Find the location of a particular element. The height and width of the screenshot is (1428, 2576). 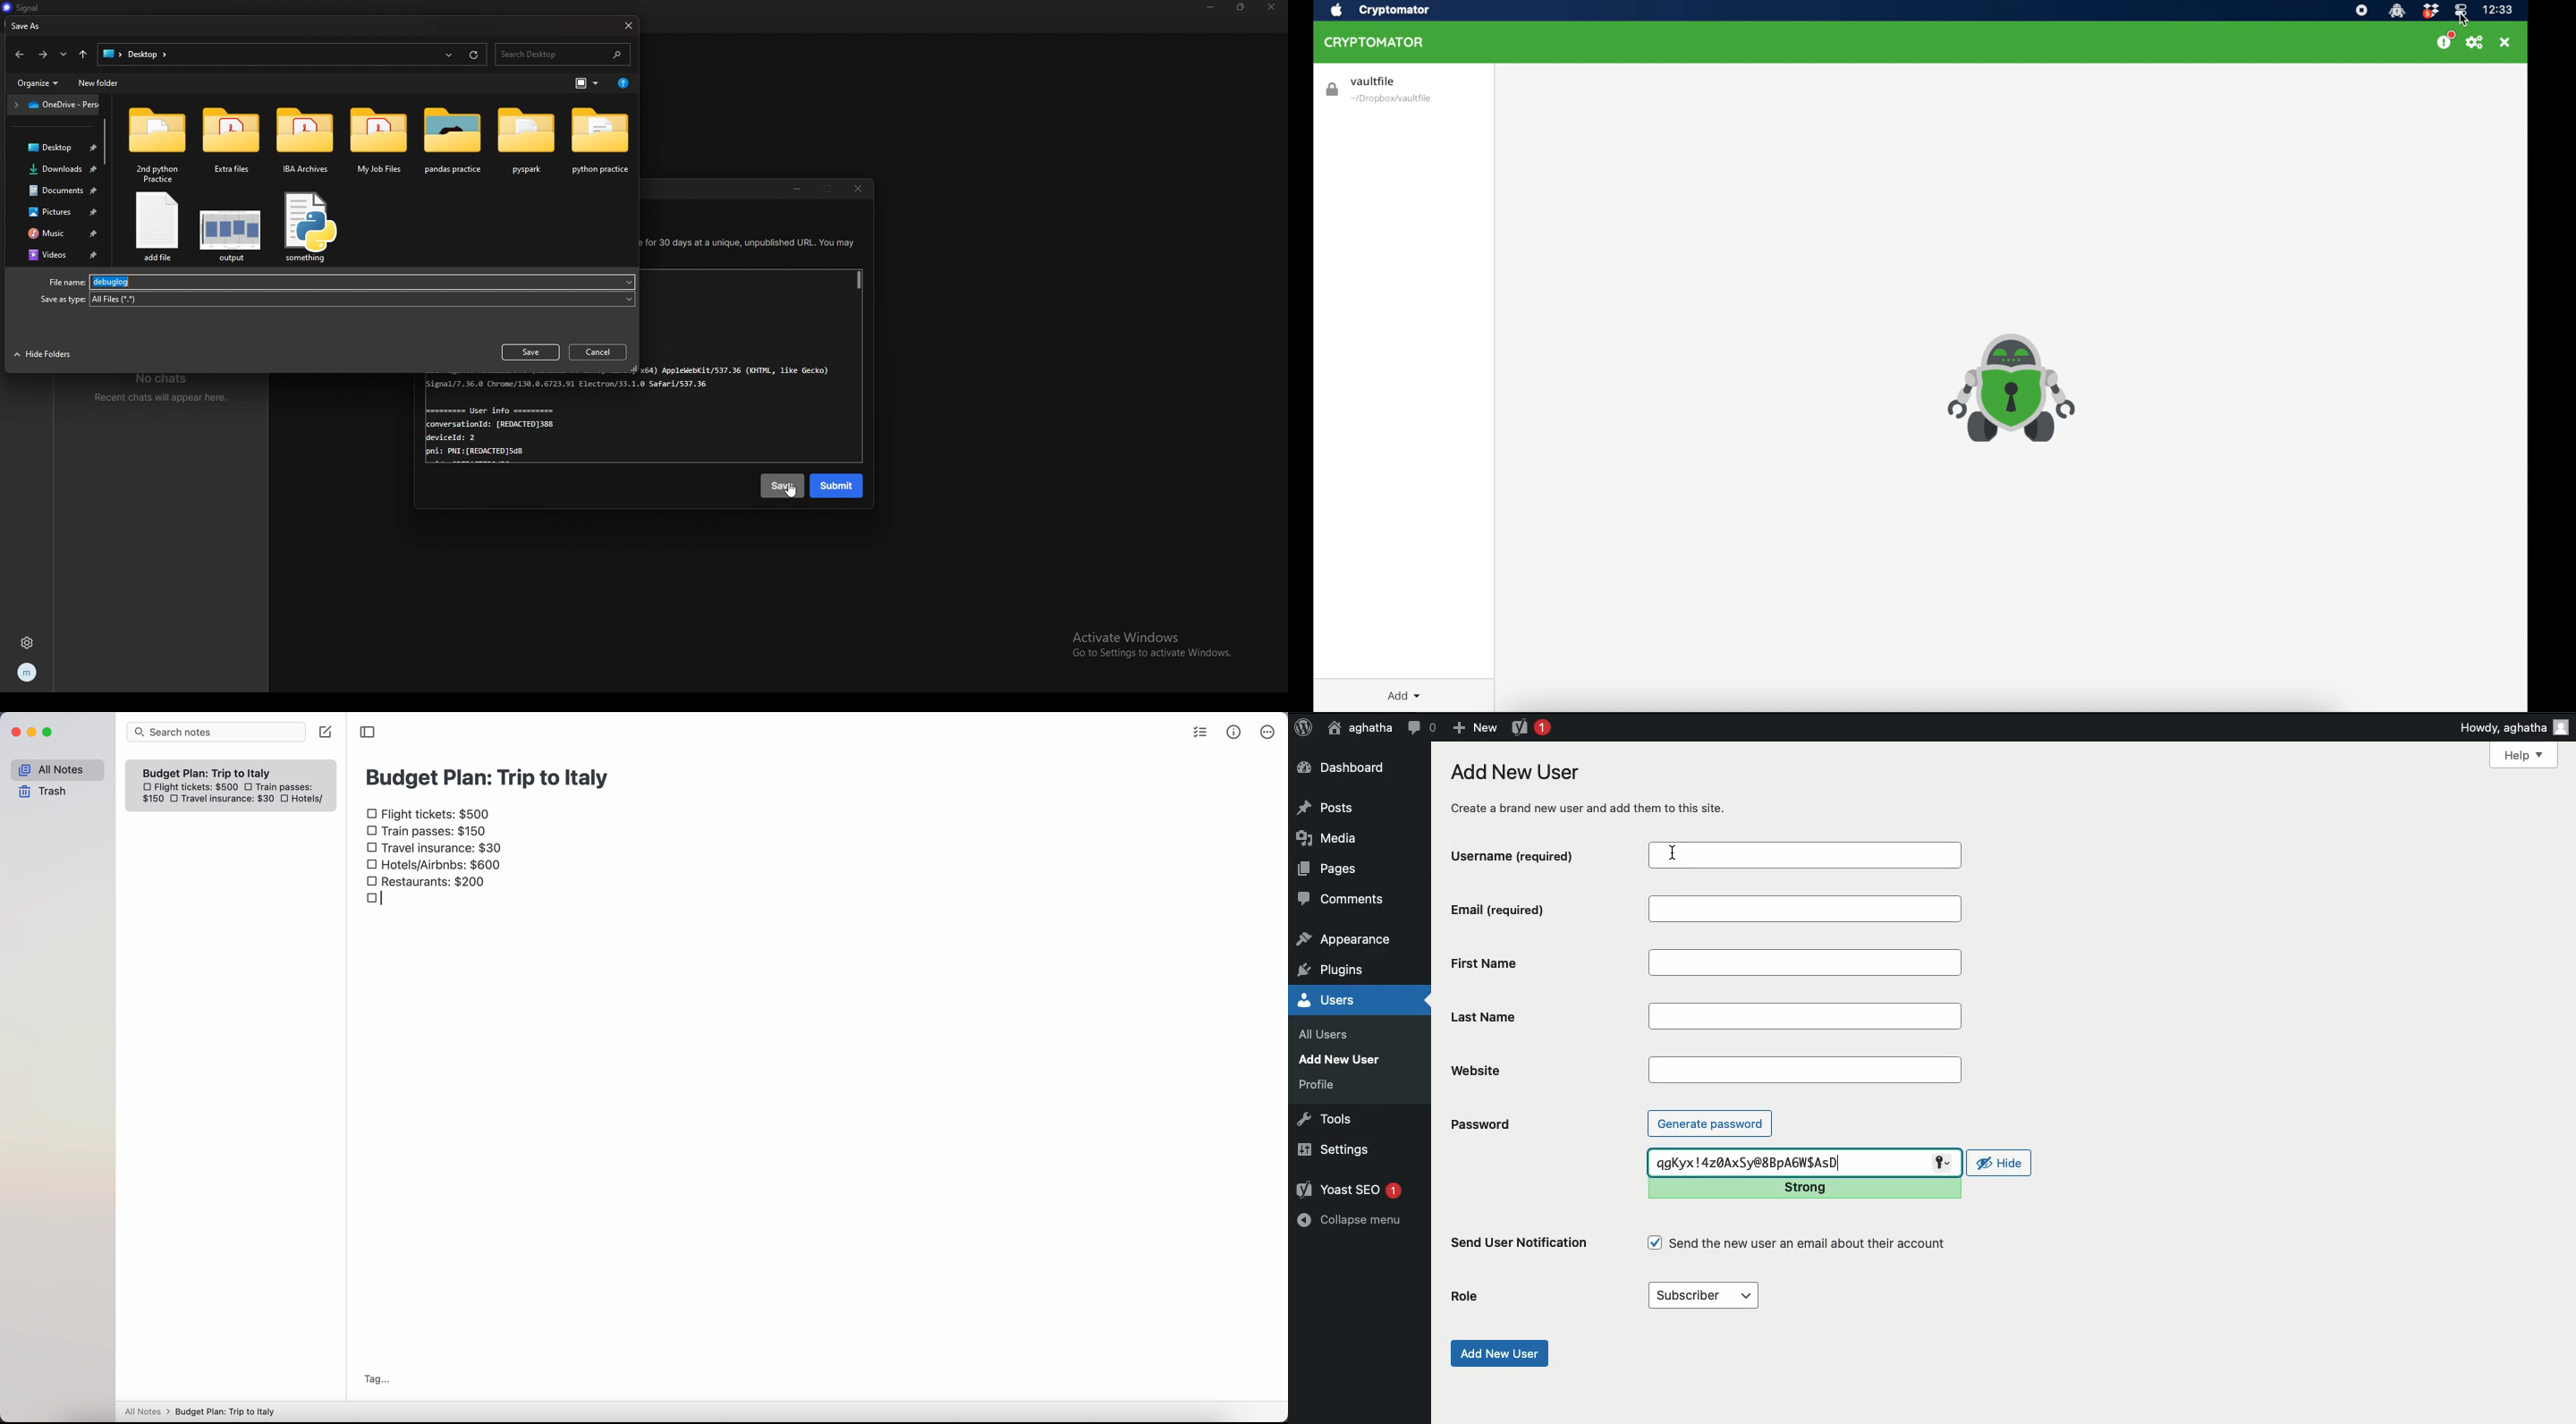

cryptomator icon is located at coordinates (2011, 388).